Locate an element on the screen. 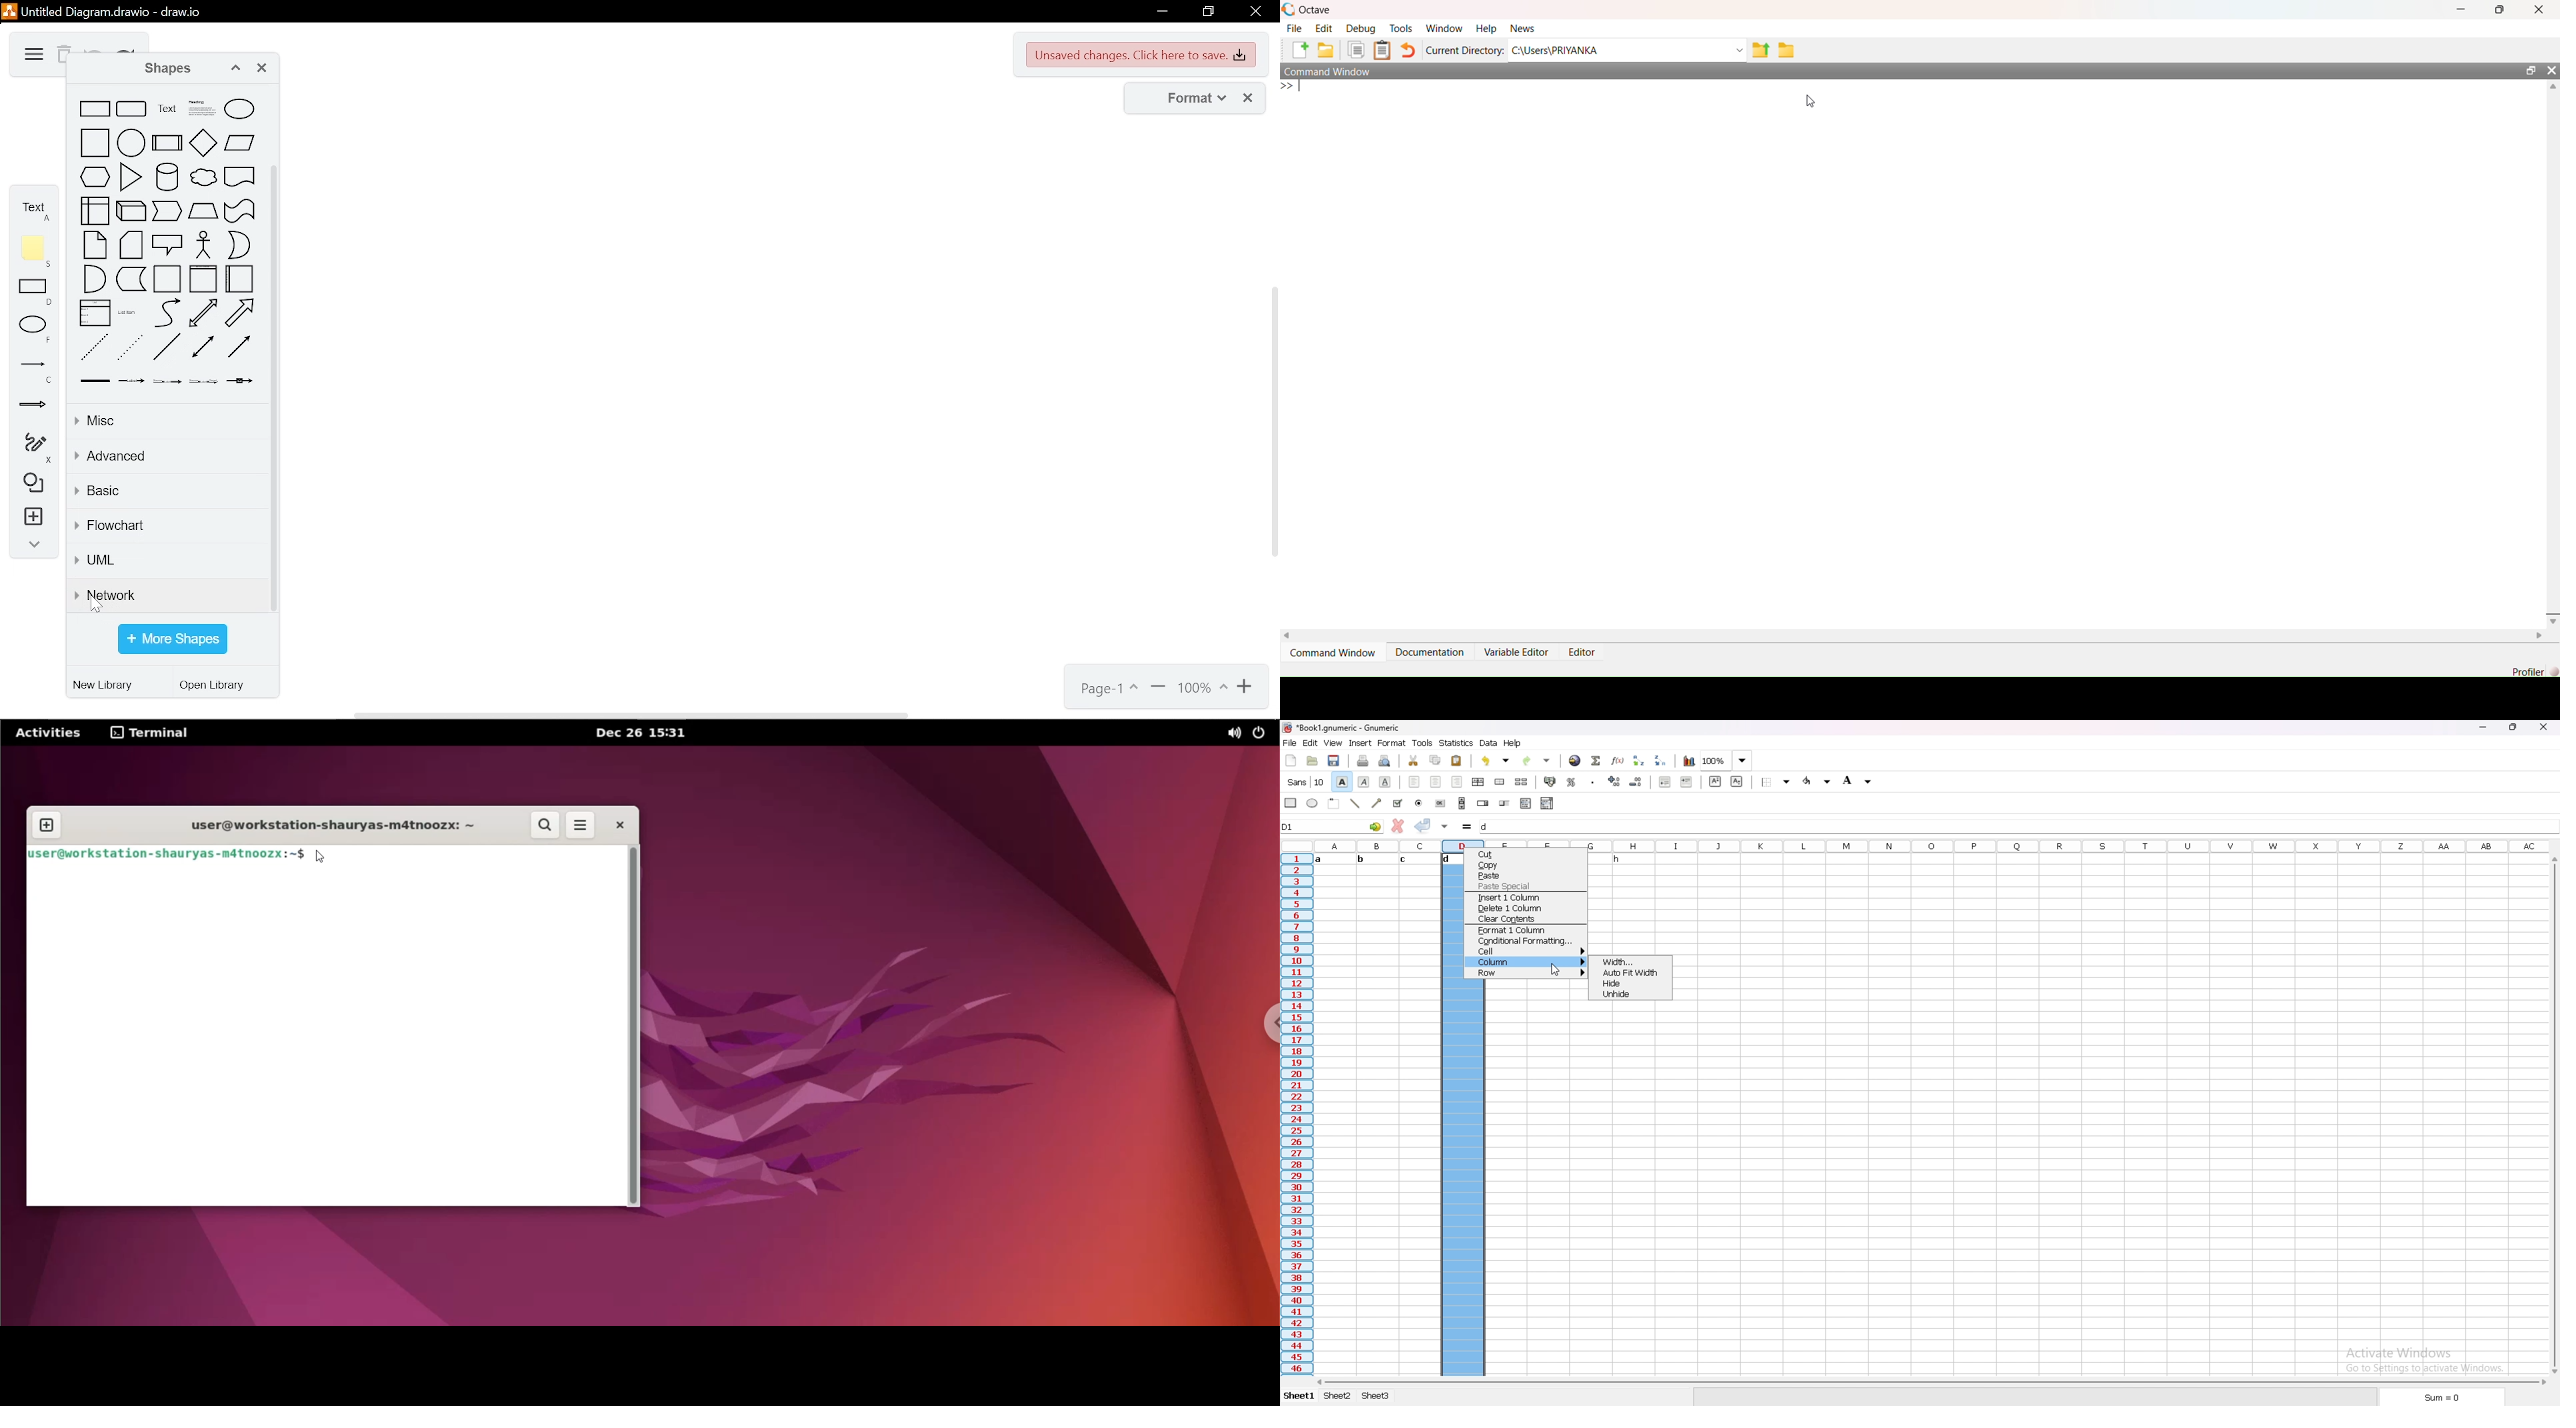 This screenshot has width=2576, height=1428. vertical scroll bar is located at coordinates (1272, 424).